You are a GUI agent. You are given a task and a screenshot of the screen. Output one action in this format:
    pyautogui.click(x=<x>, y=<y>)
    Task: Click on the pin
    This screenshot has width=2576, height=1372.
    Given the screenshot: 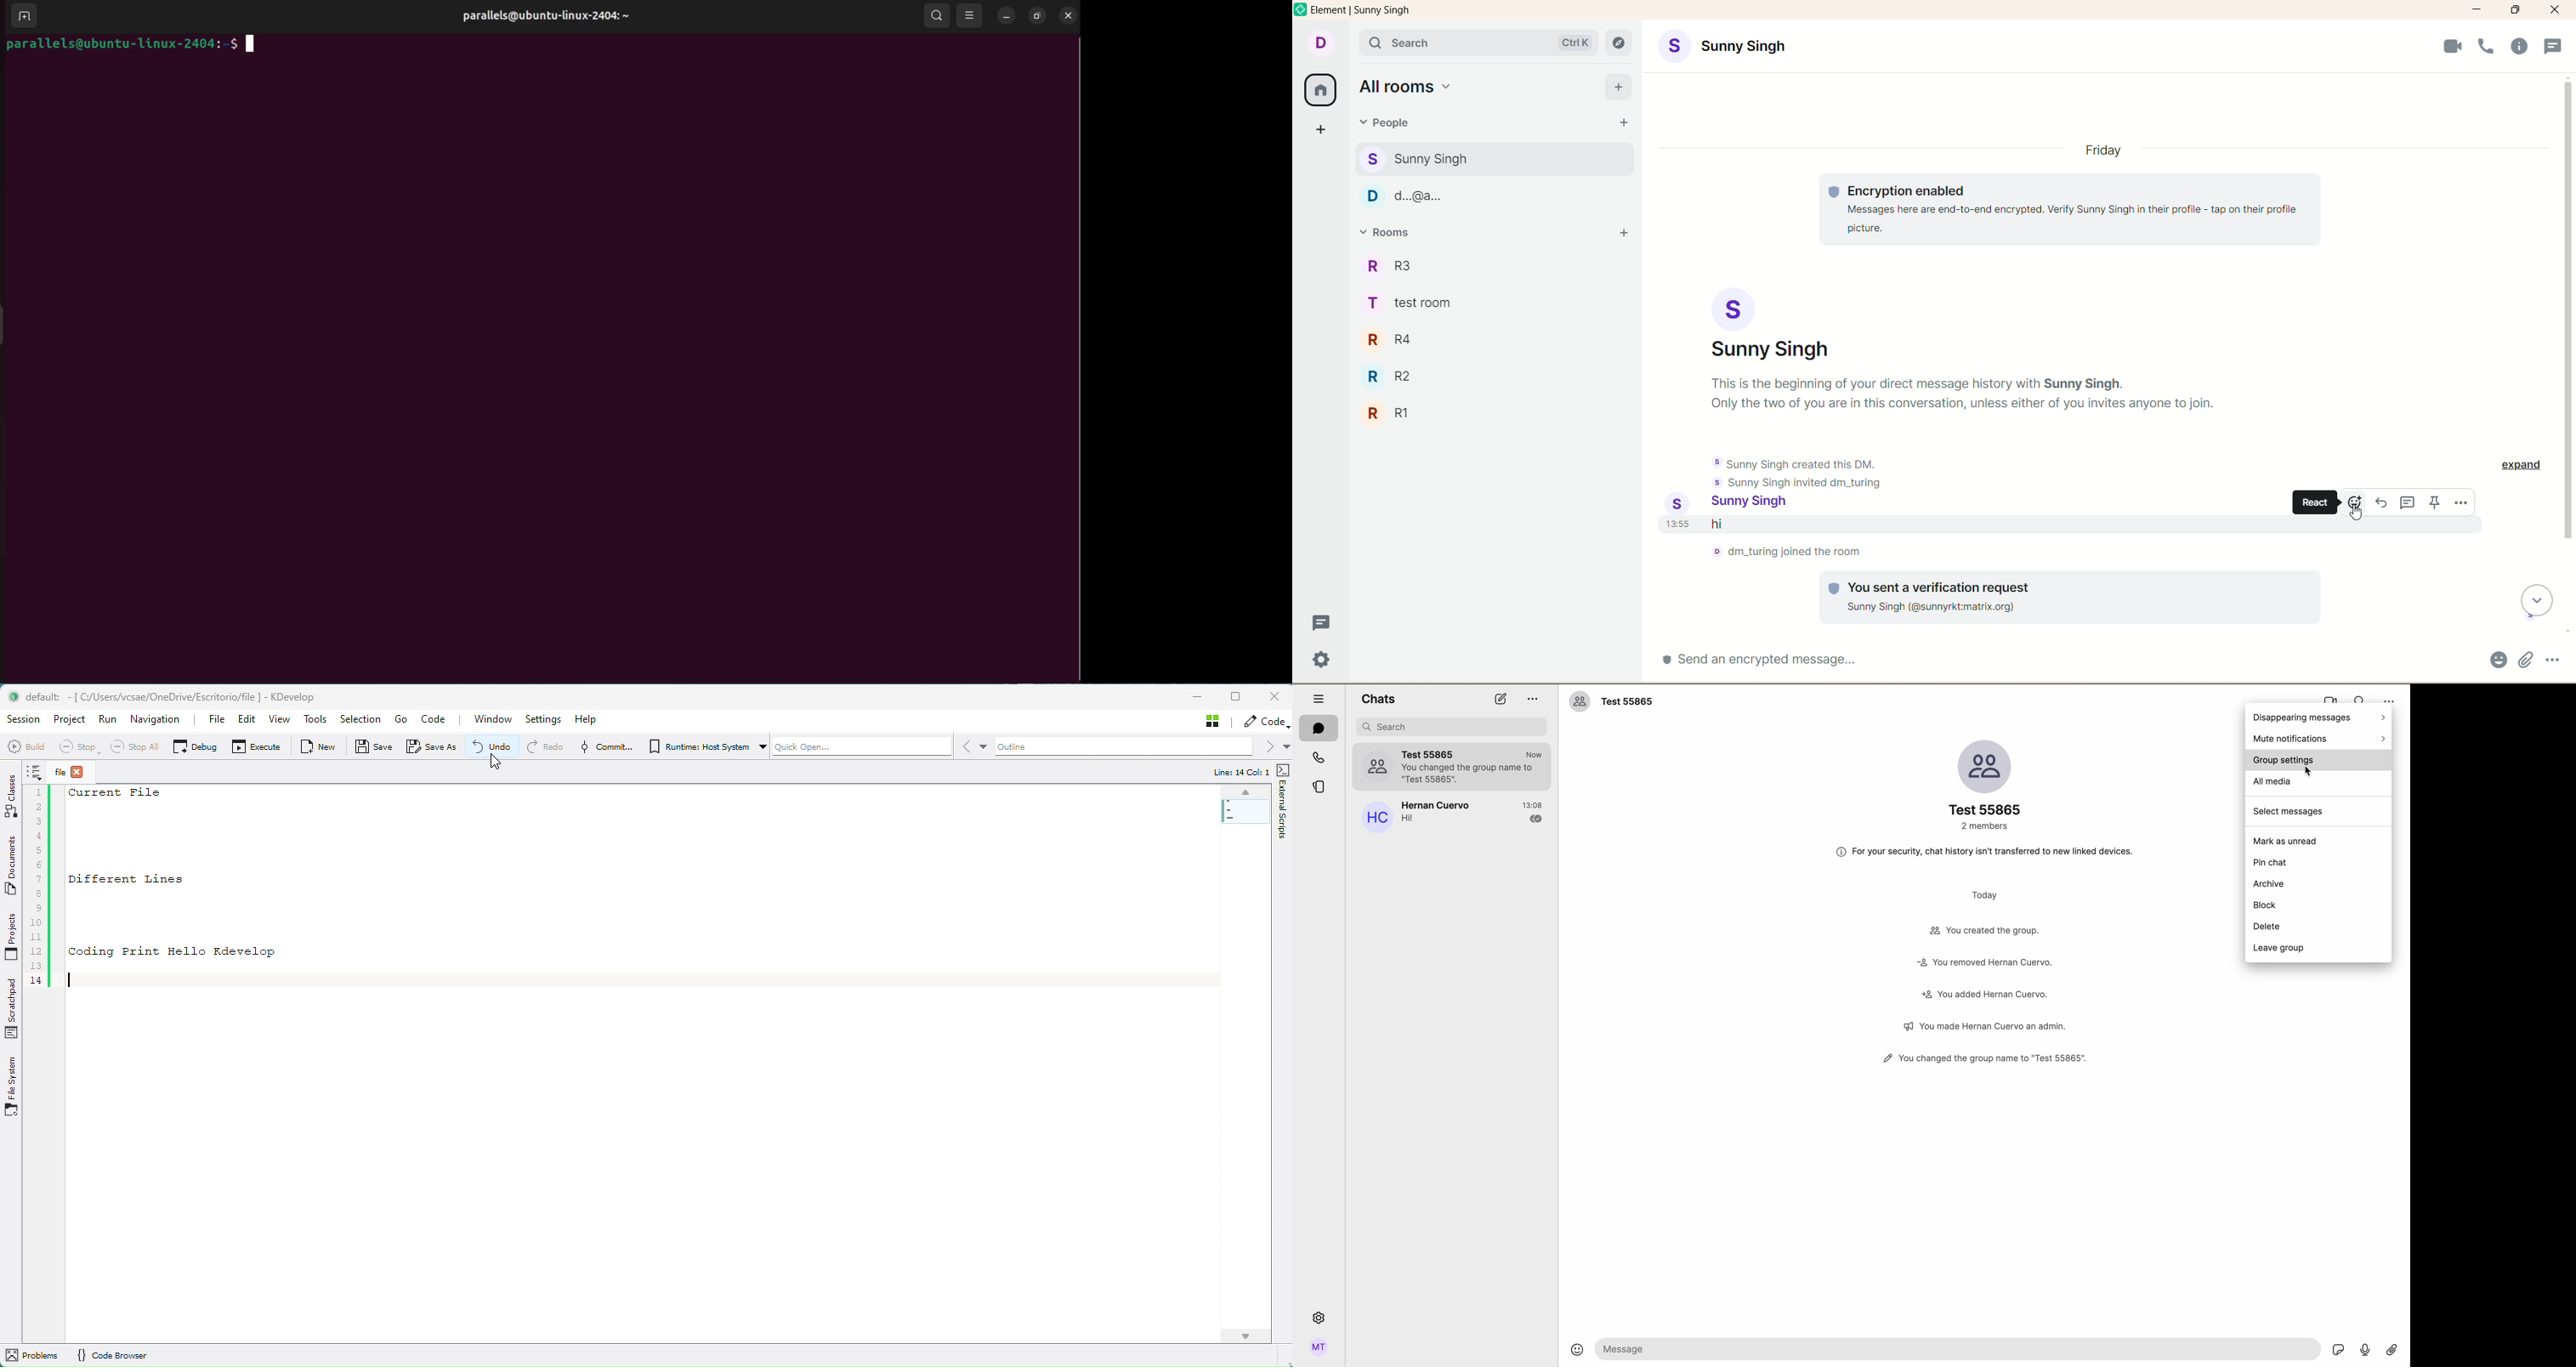 What is the action you would take?
    pyautogui.click(x=2435, y=502)
    